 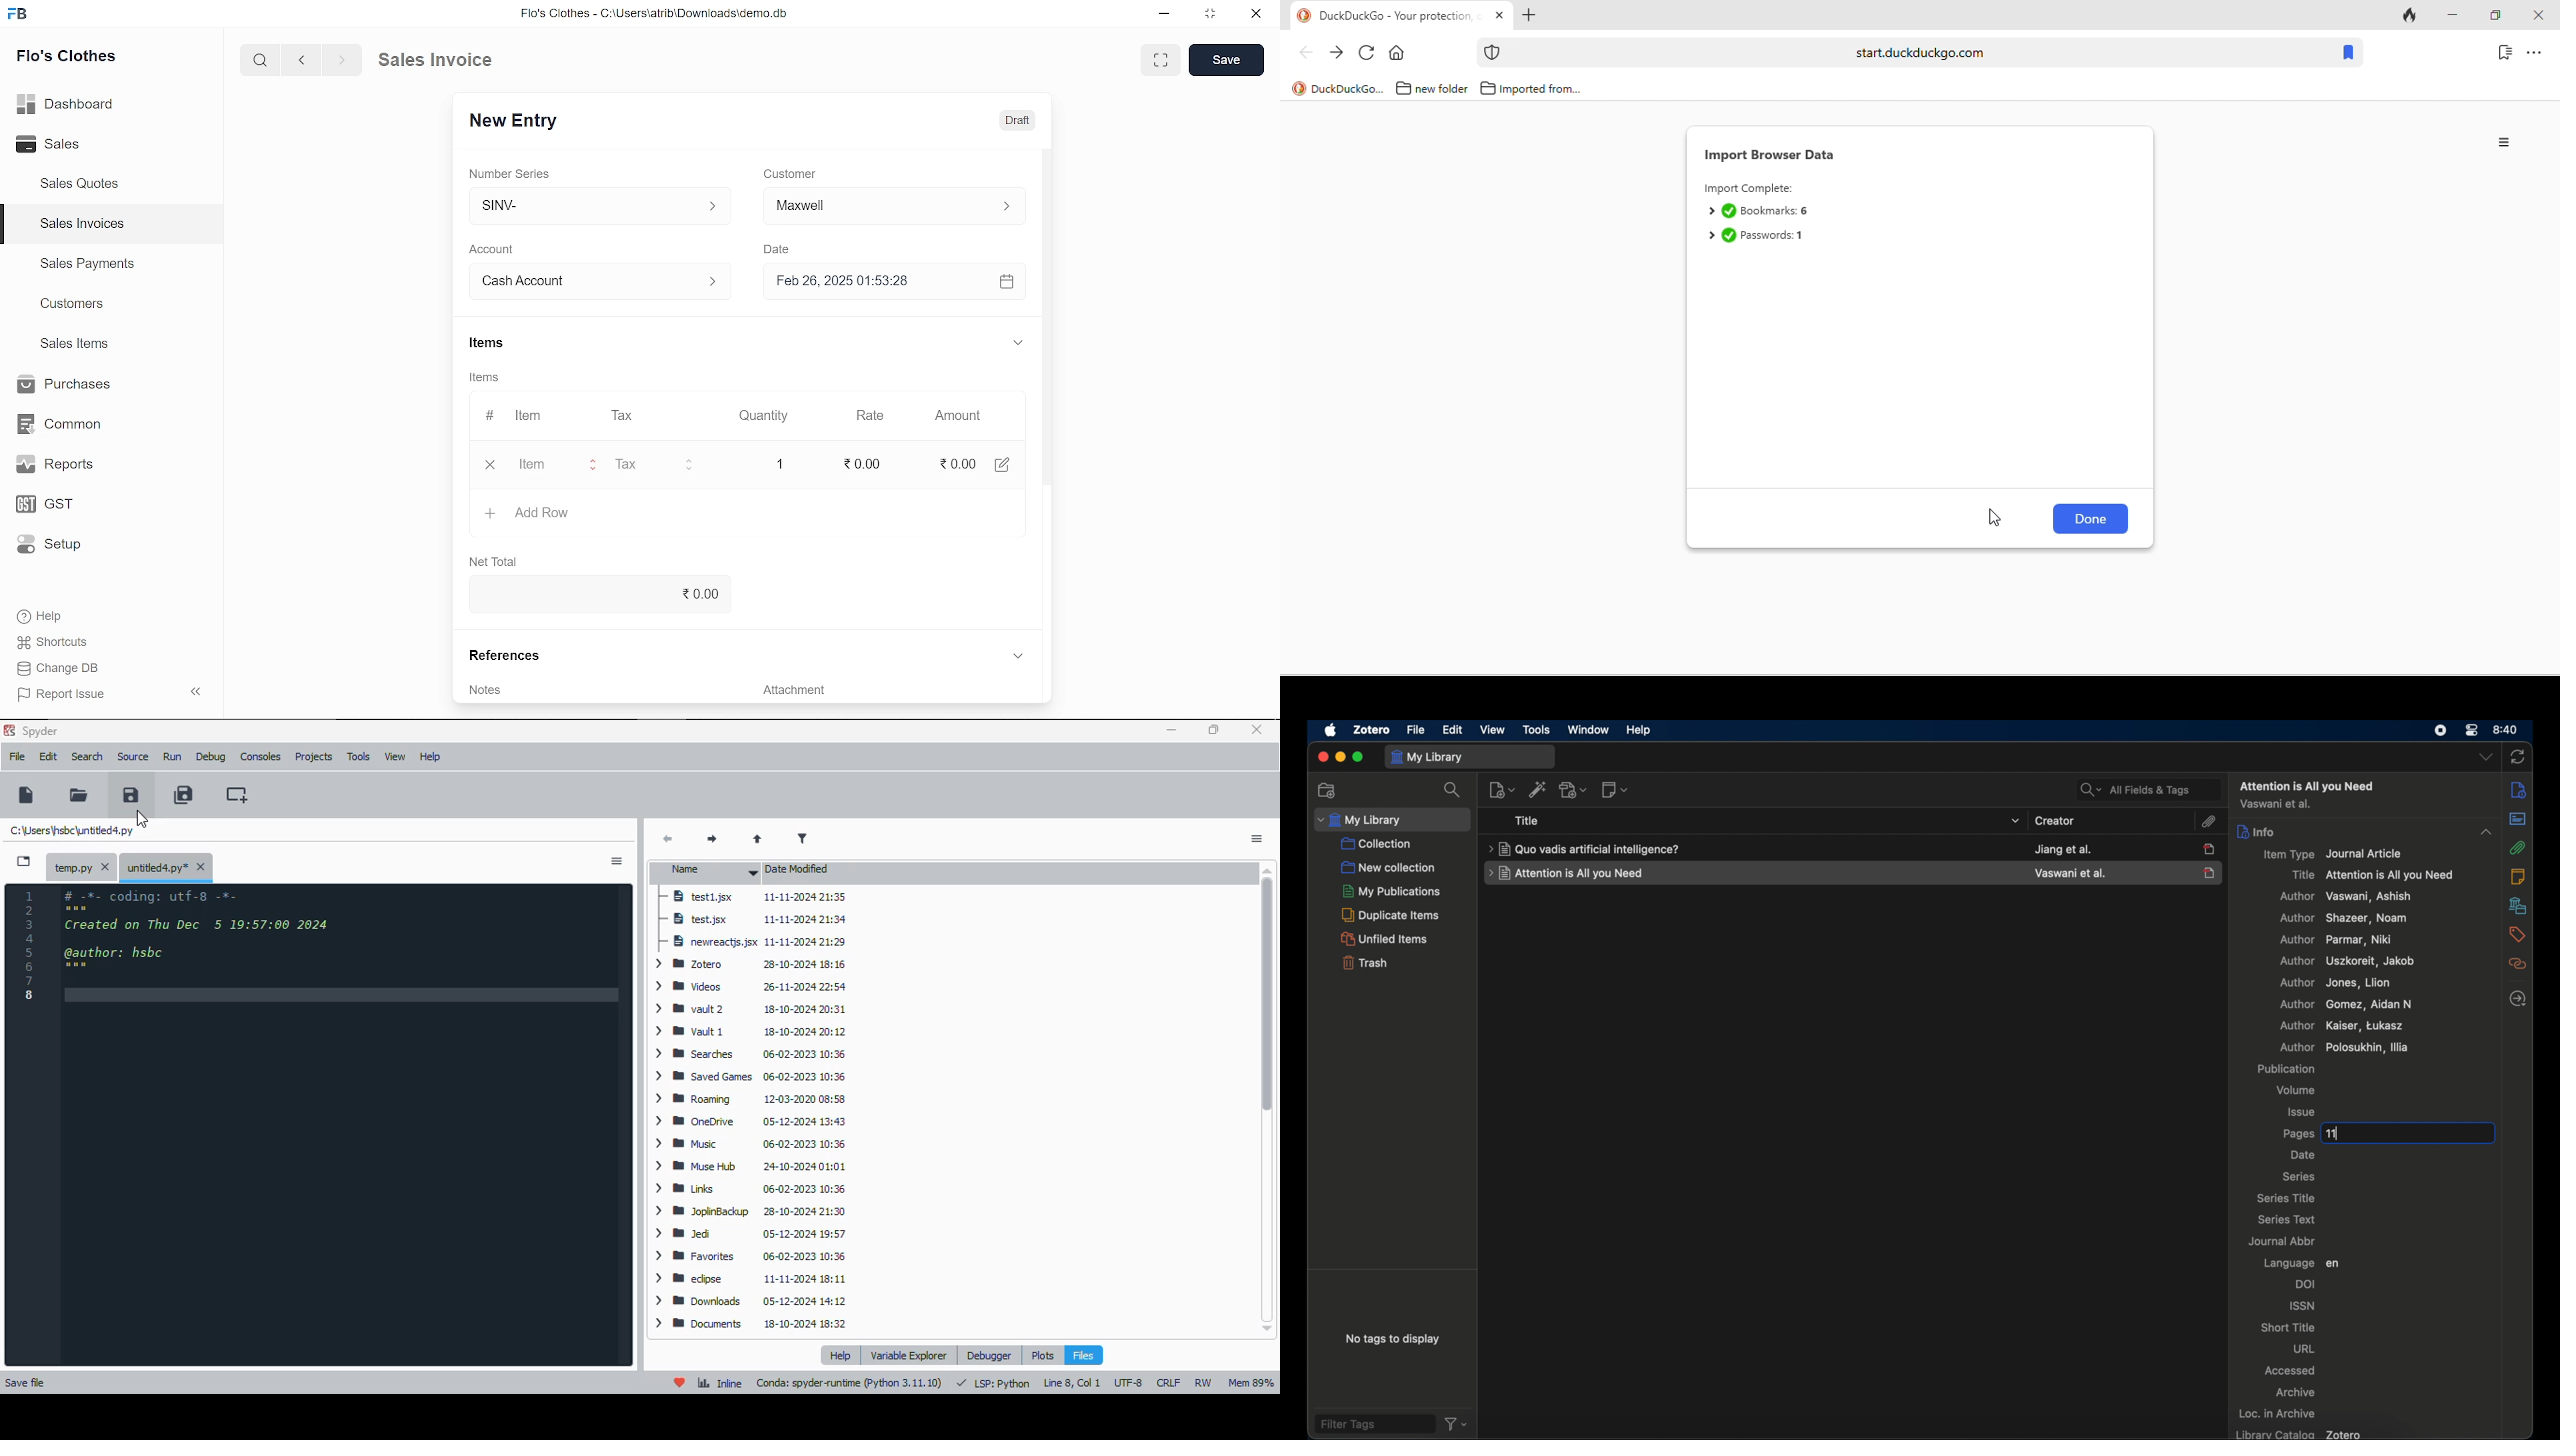 What do you see at coordinates (62, 385) in the screenshot?
I see `Purchases` at bounding box center [62, 385].